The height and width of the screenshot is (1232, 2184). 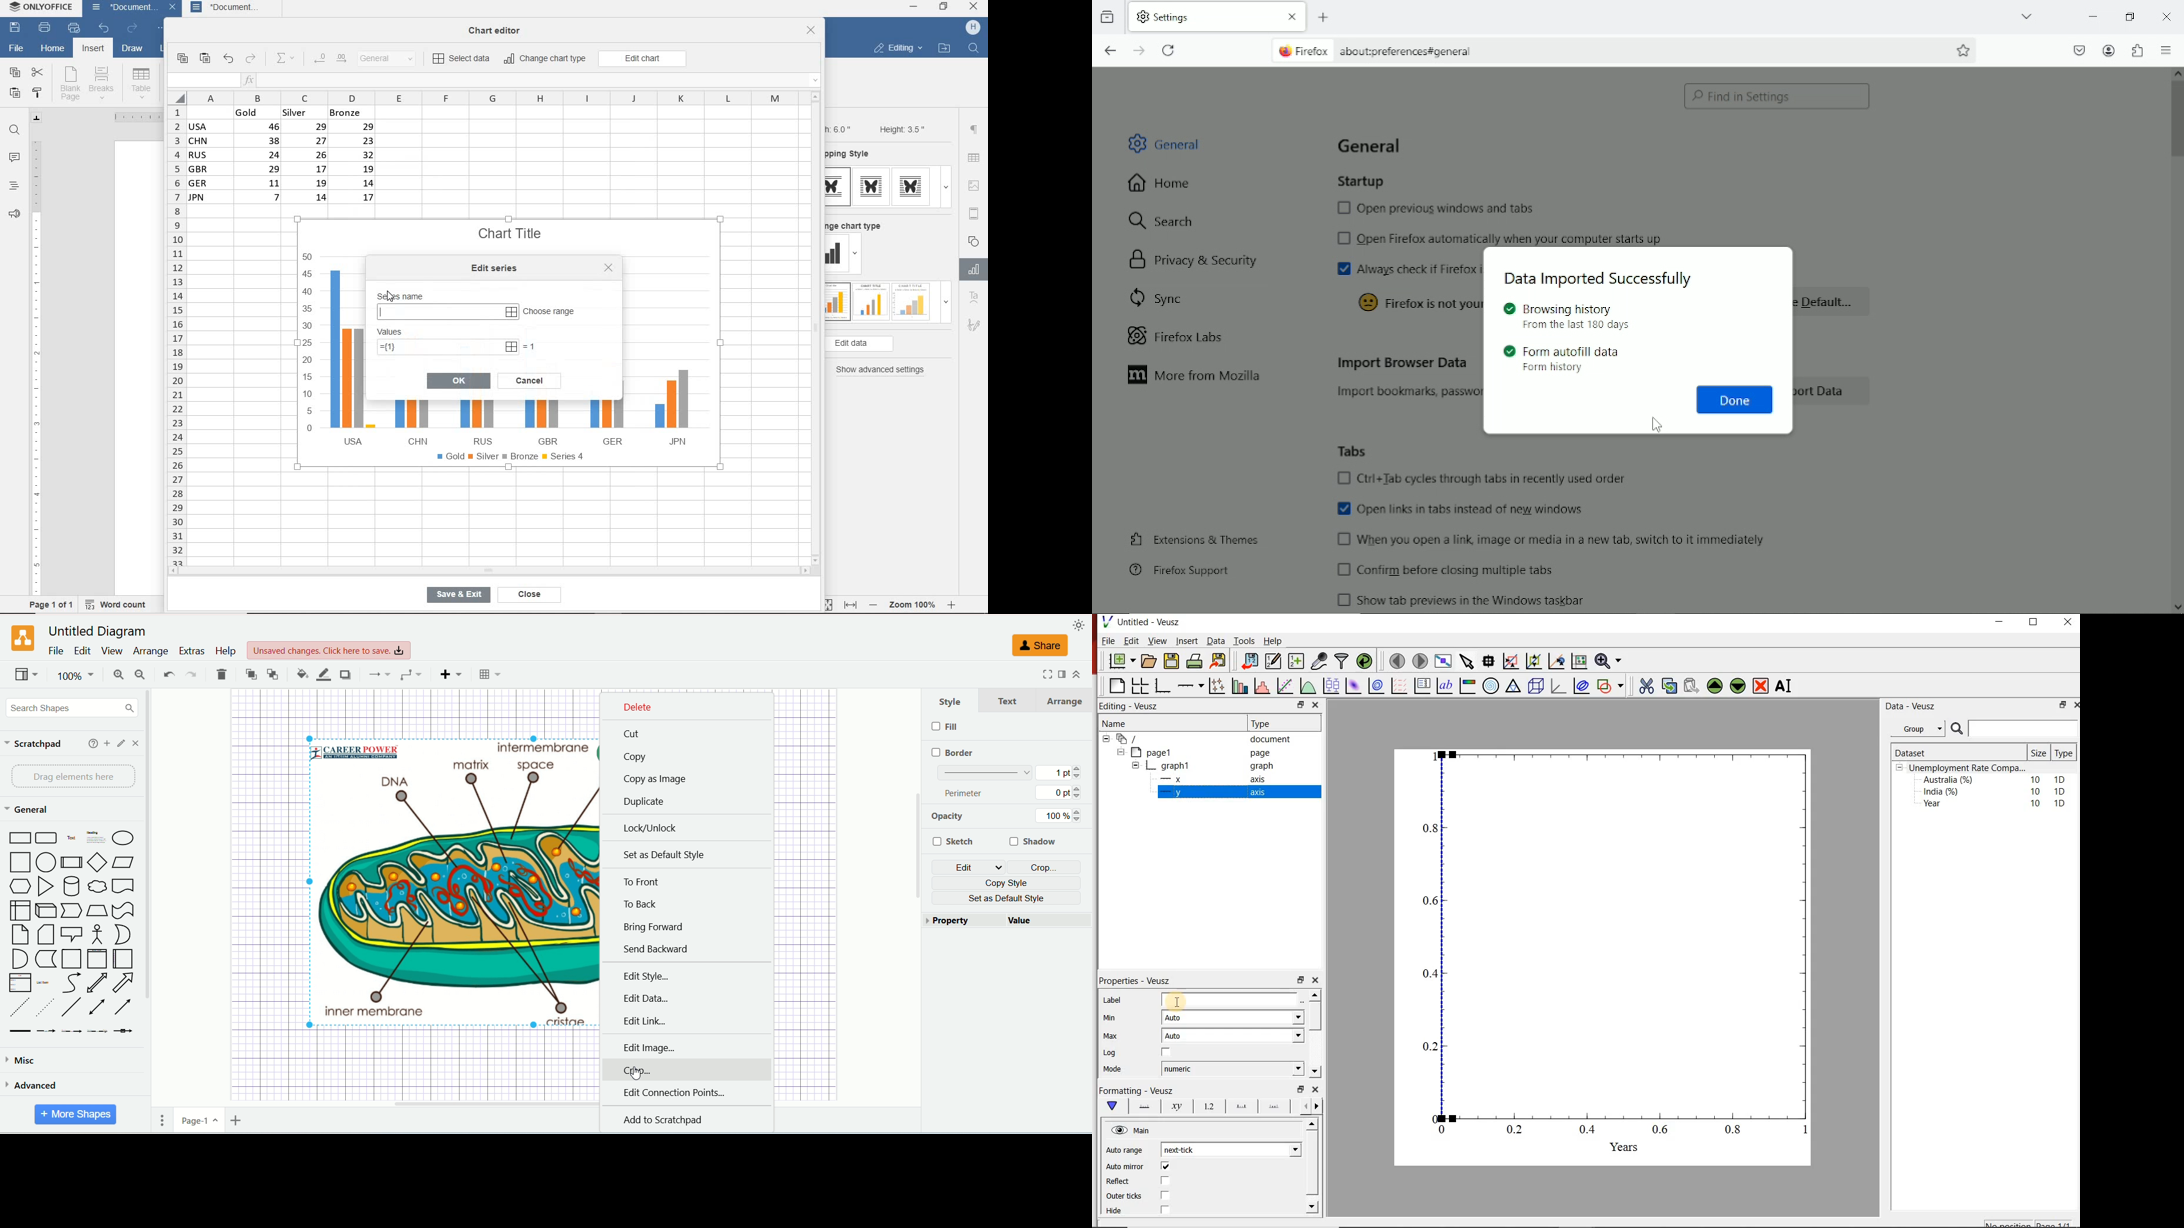 I want to click on close, so click(x=174, y=9).